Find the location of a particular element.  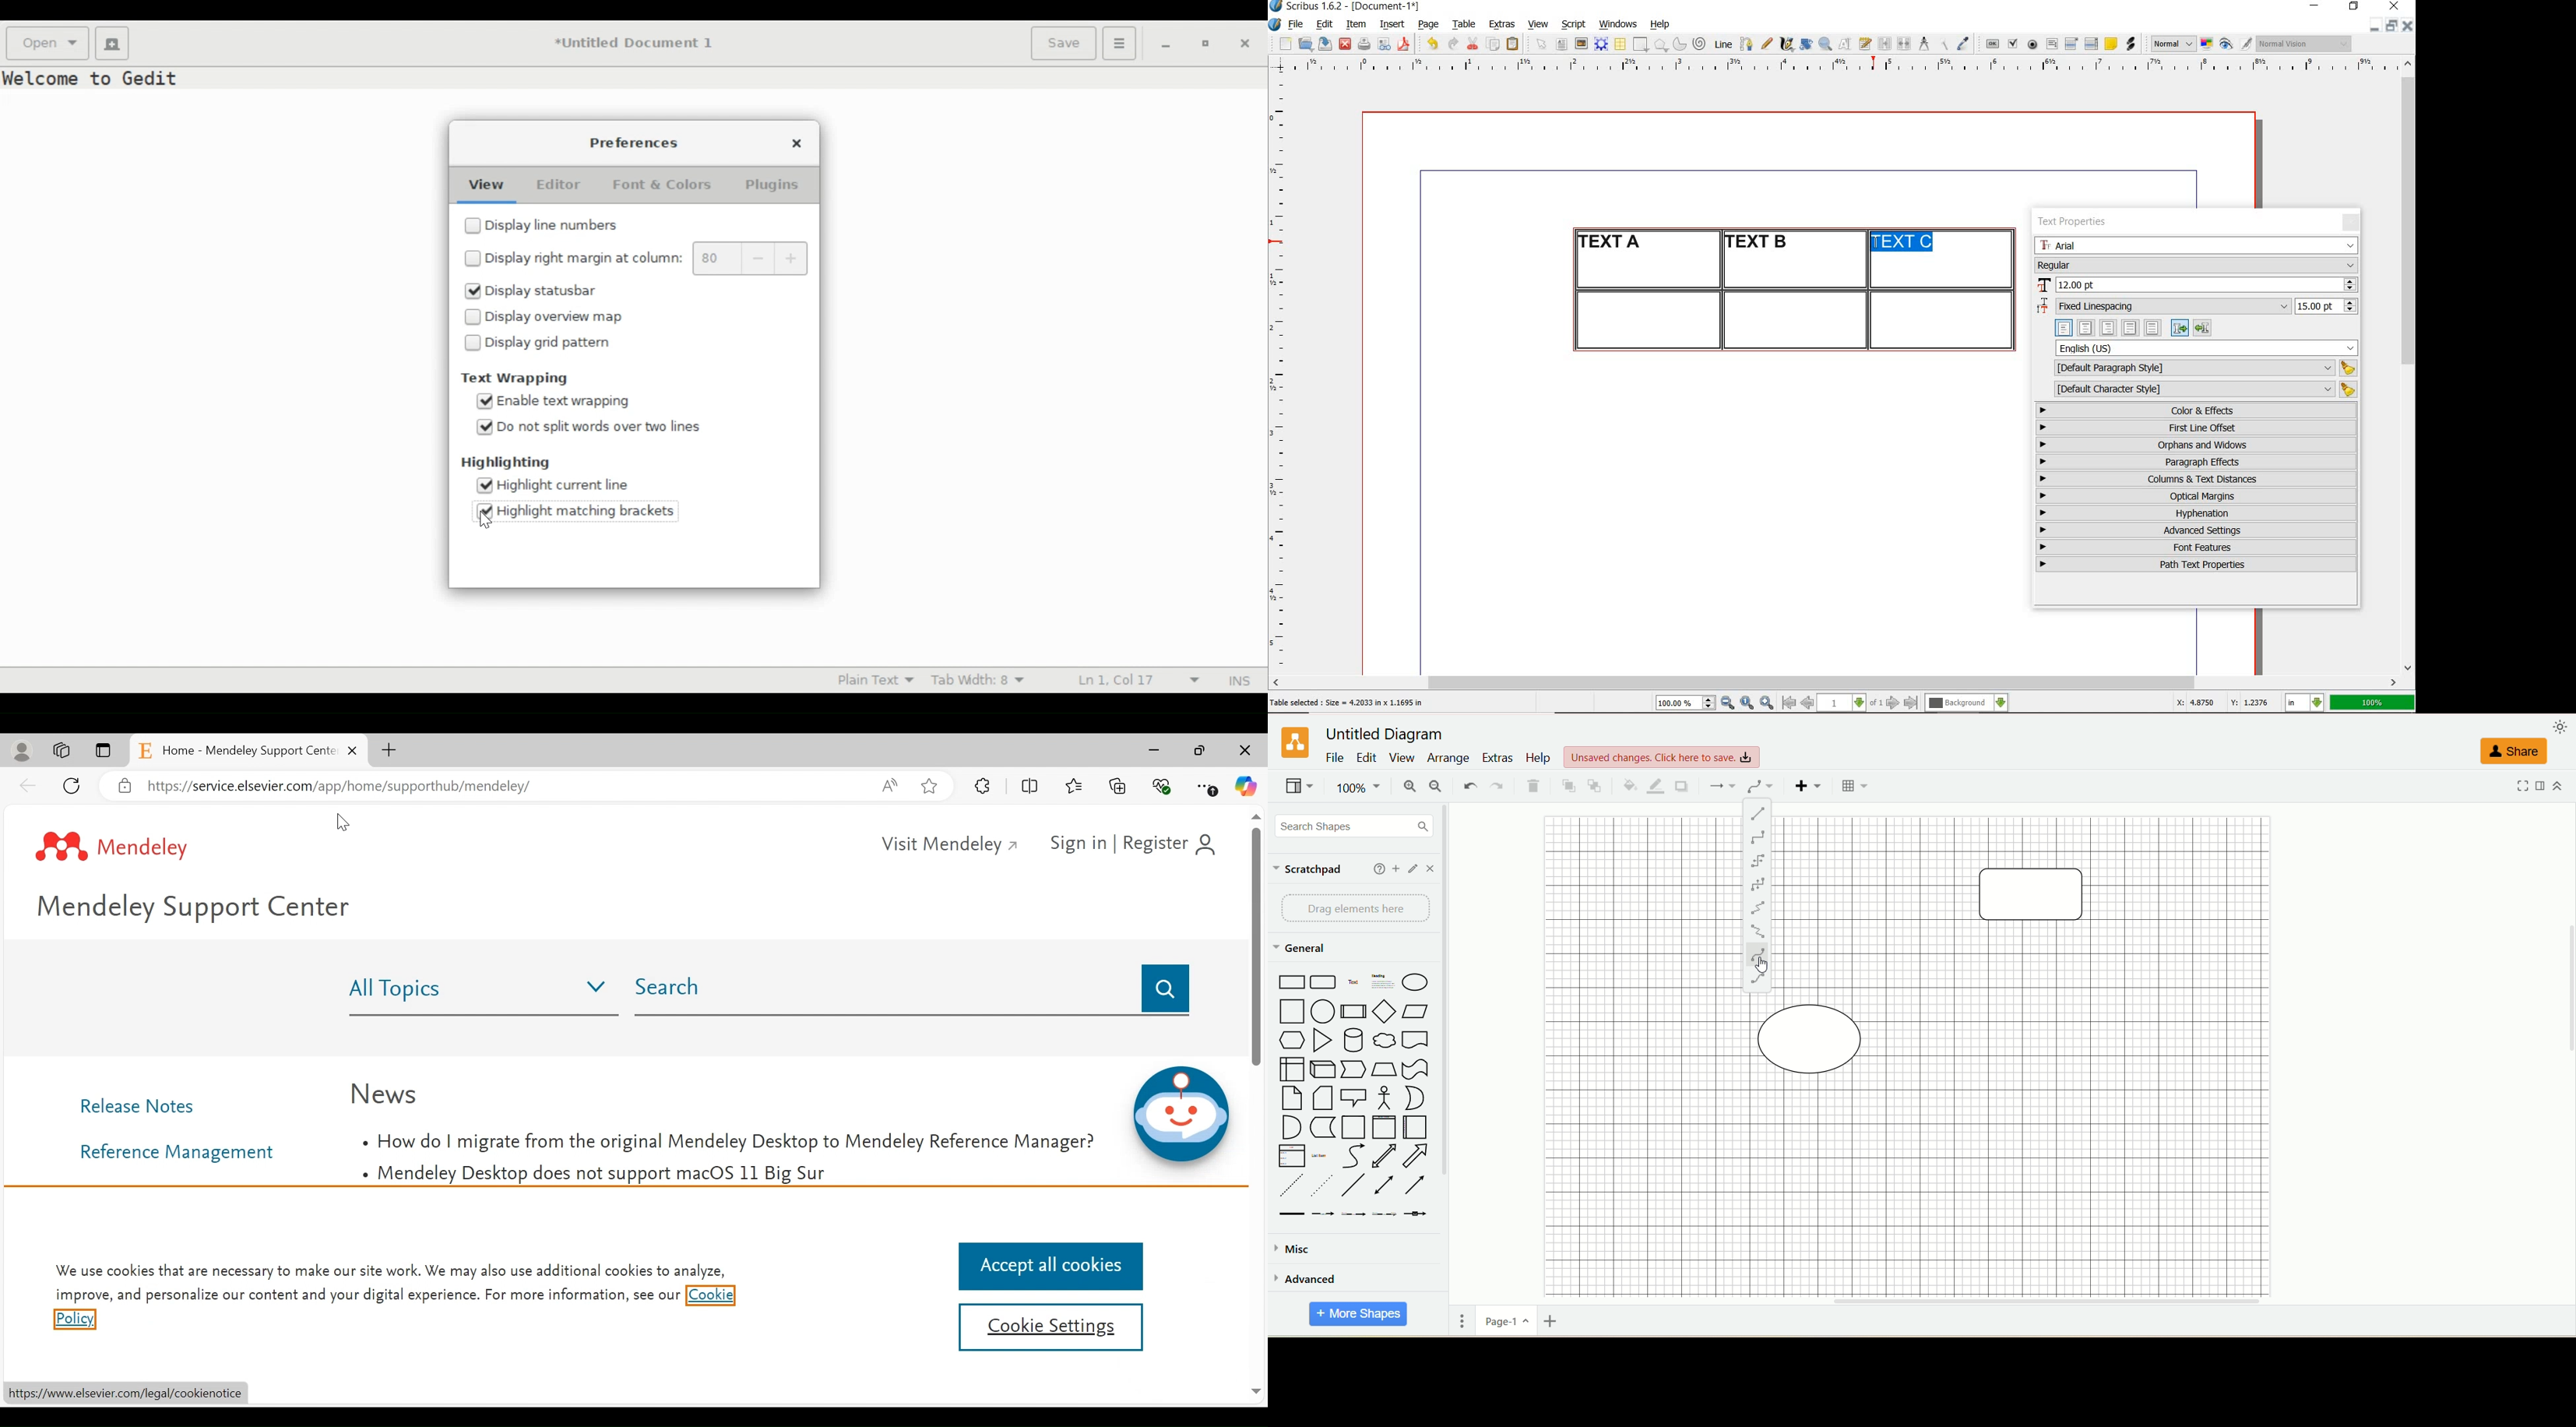

new is located at coordinates (1283, 44).